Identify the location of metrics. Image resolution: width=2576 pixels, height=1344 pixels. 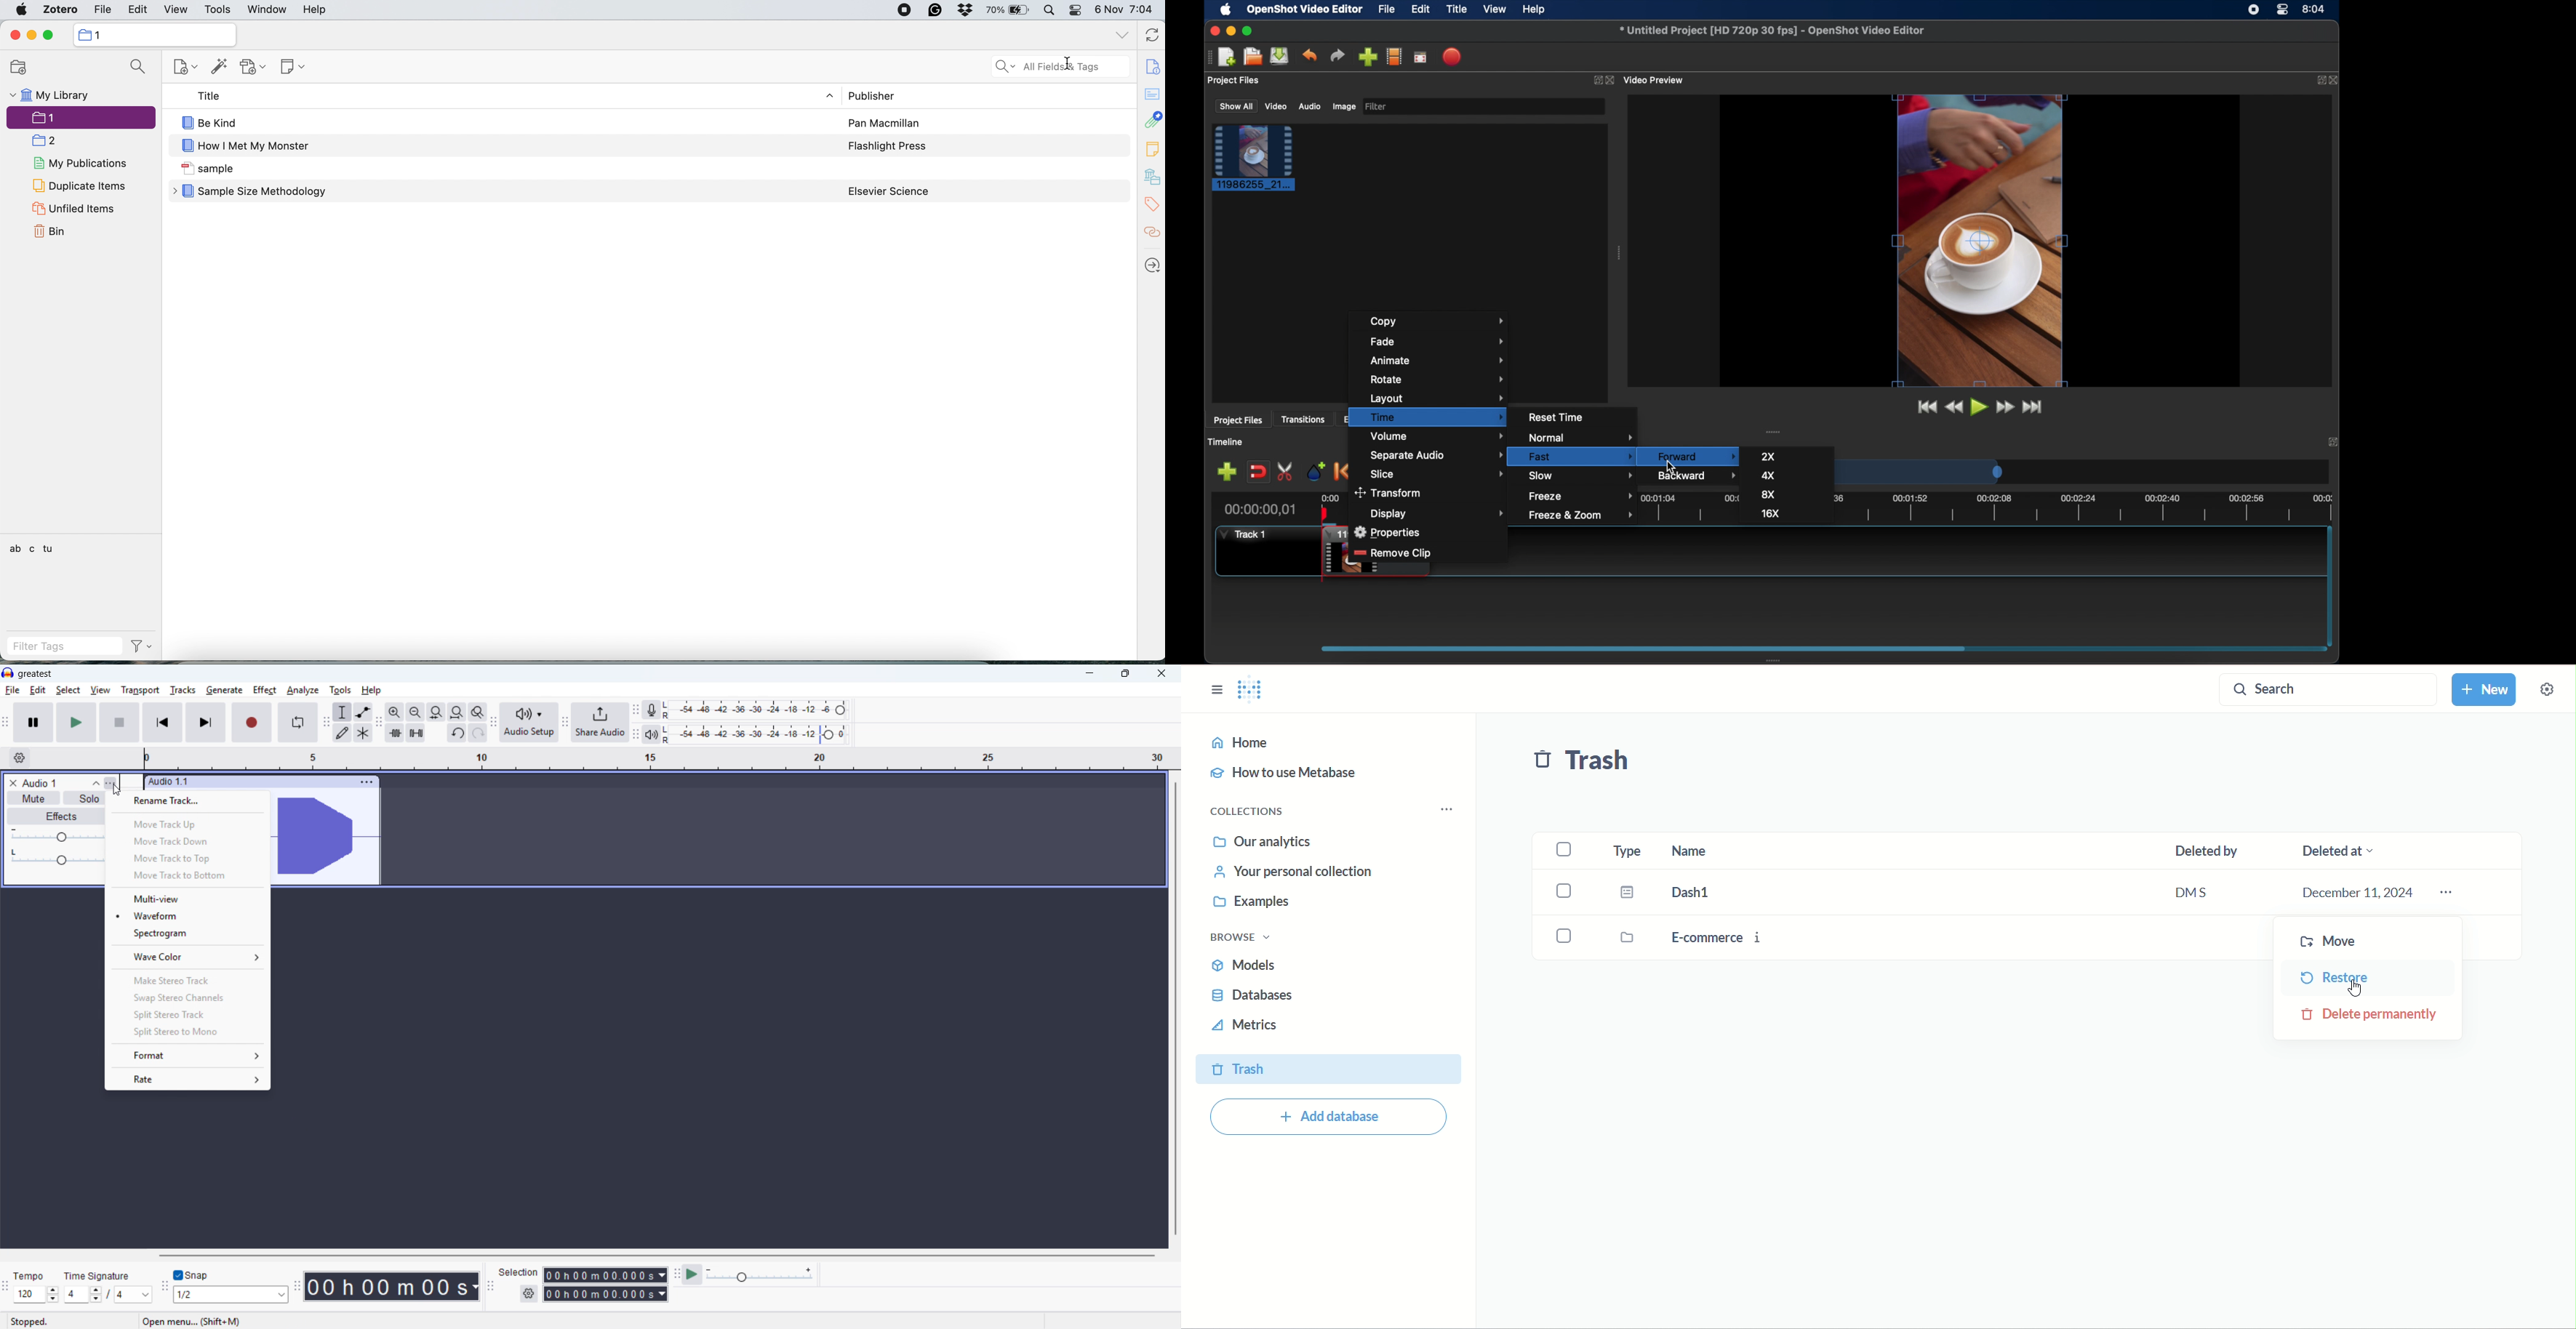
(1250, 1026).